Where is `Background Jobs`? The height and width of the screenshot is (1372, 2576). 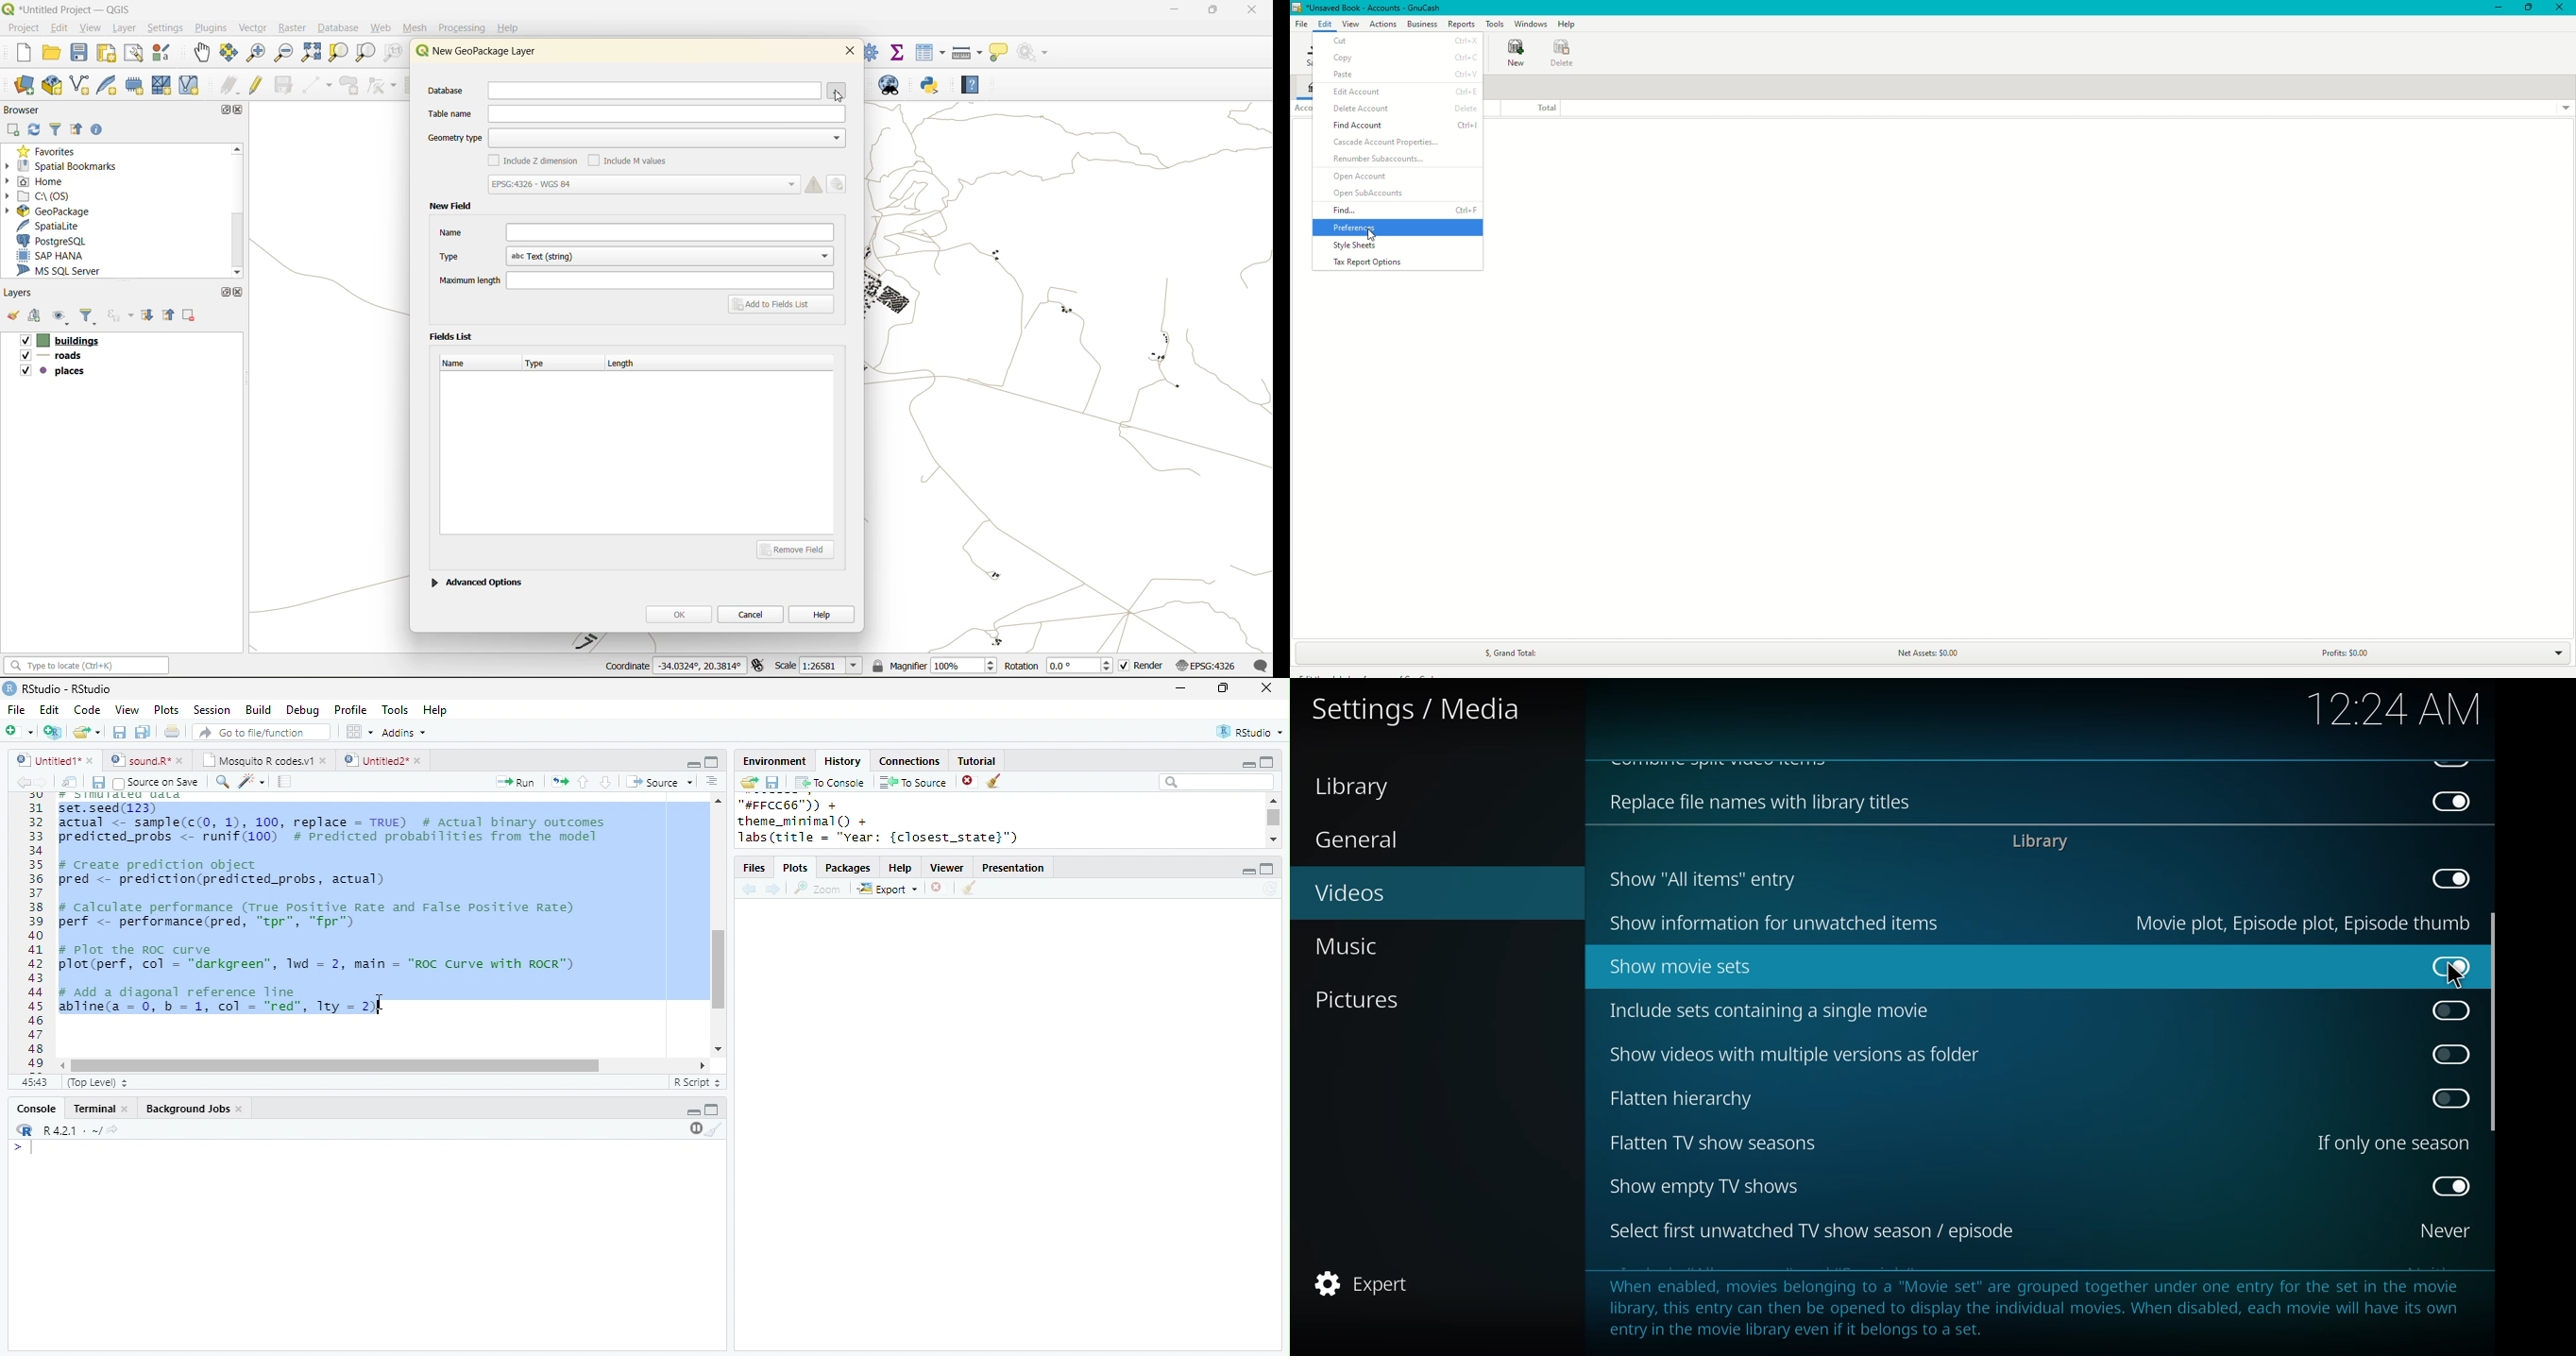
Background Jobs is located at coordinates (187, 1109).